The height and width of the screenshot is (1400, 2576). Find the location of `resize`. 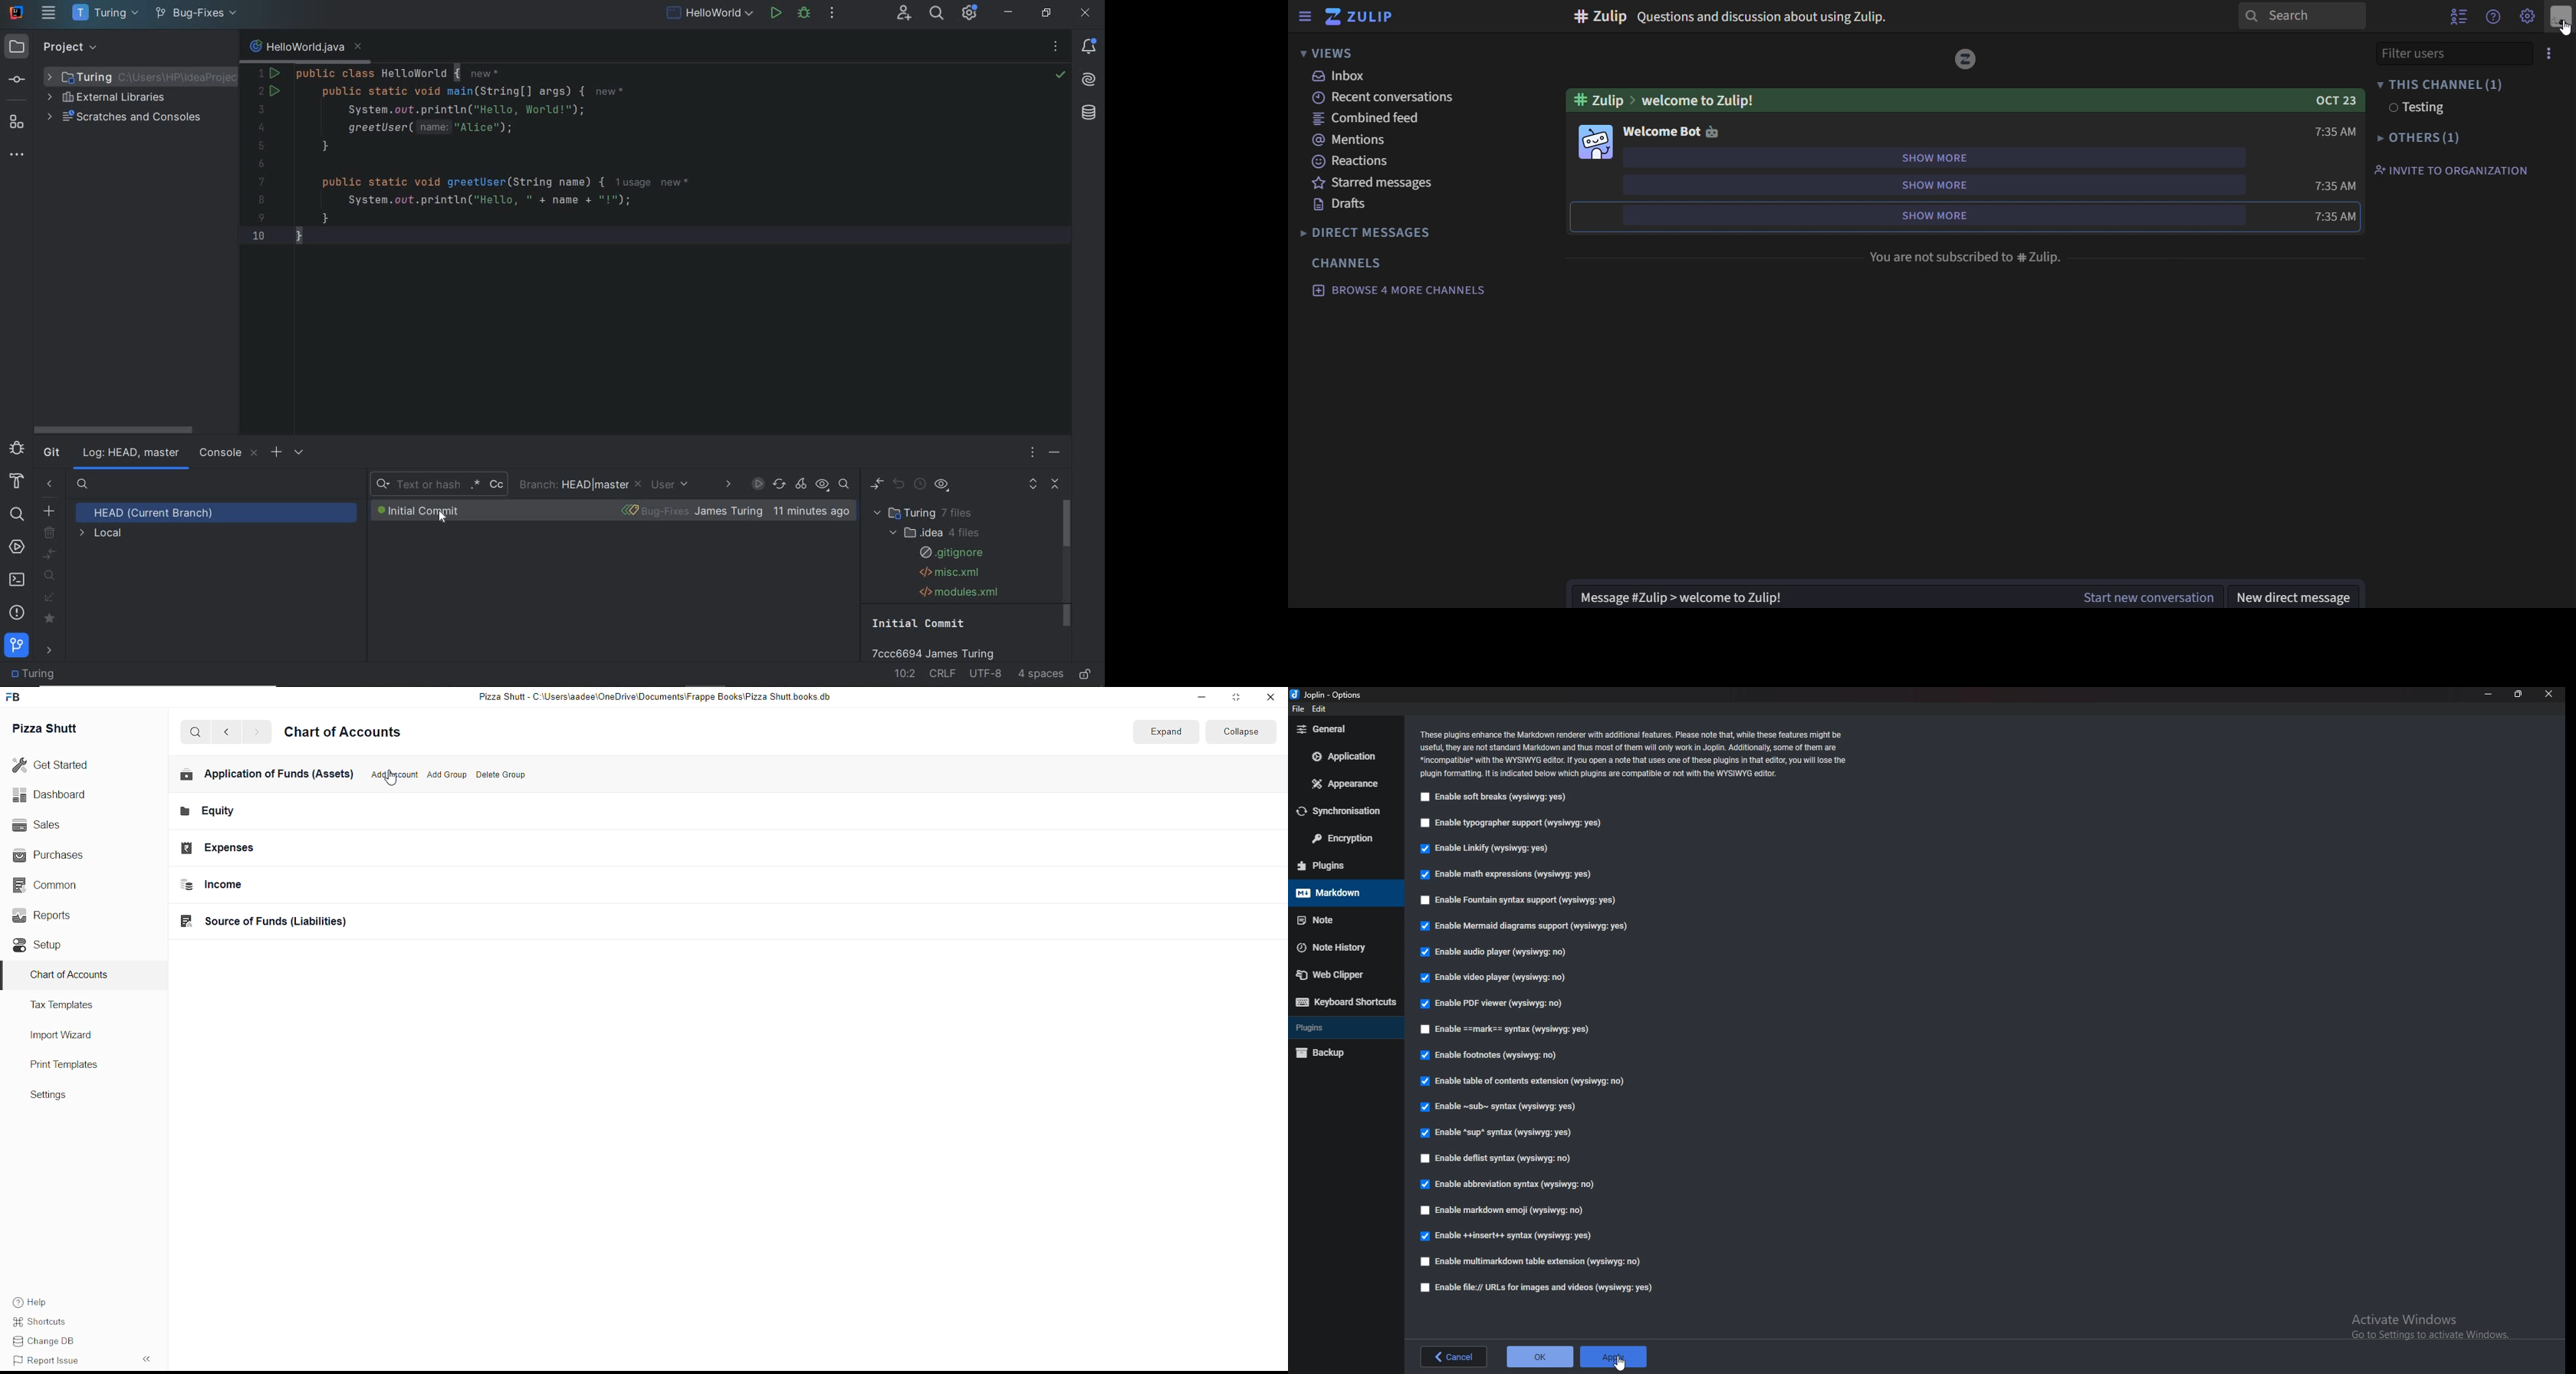

resize is located at coordinates (2519, 694).